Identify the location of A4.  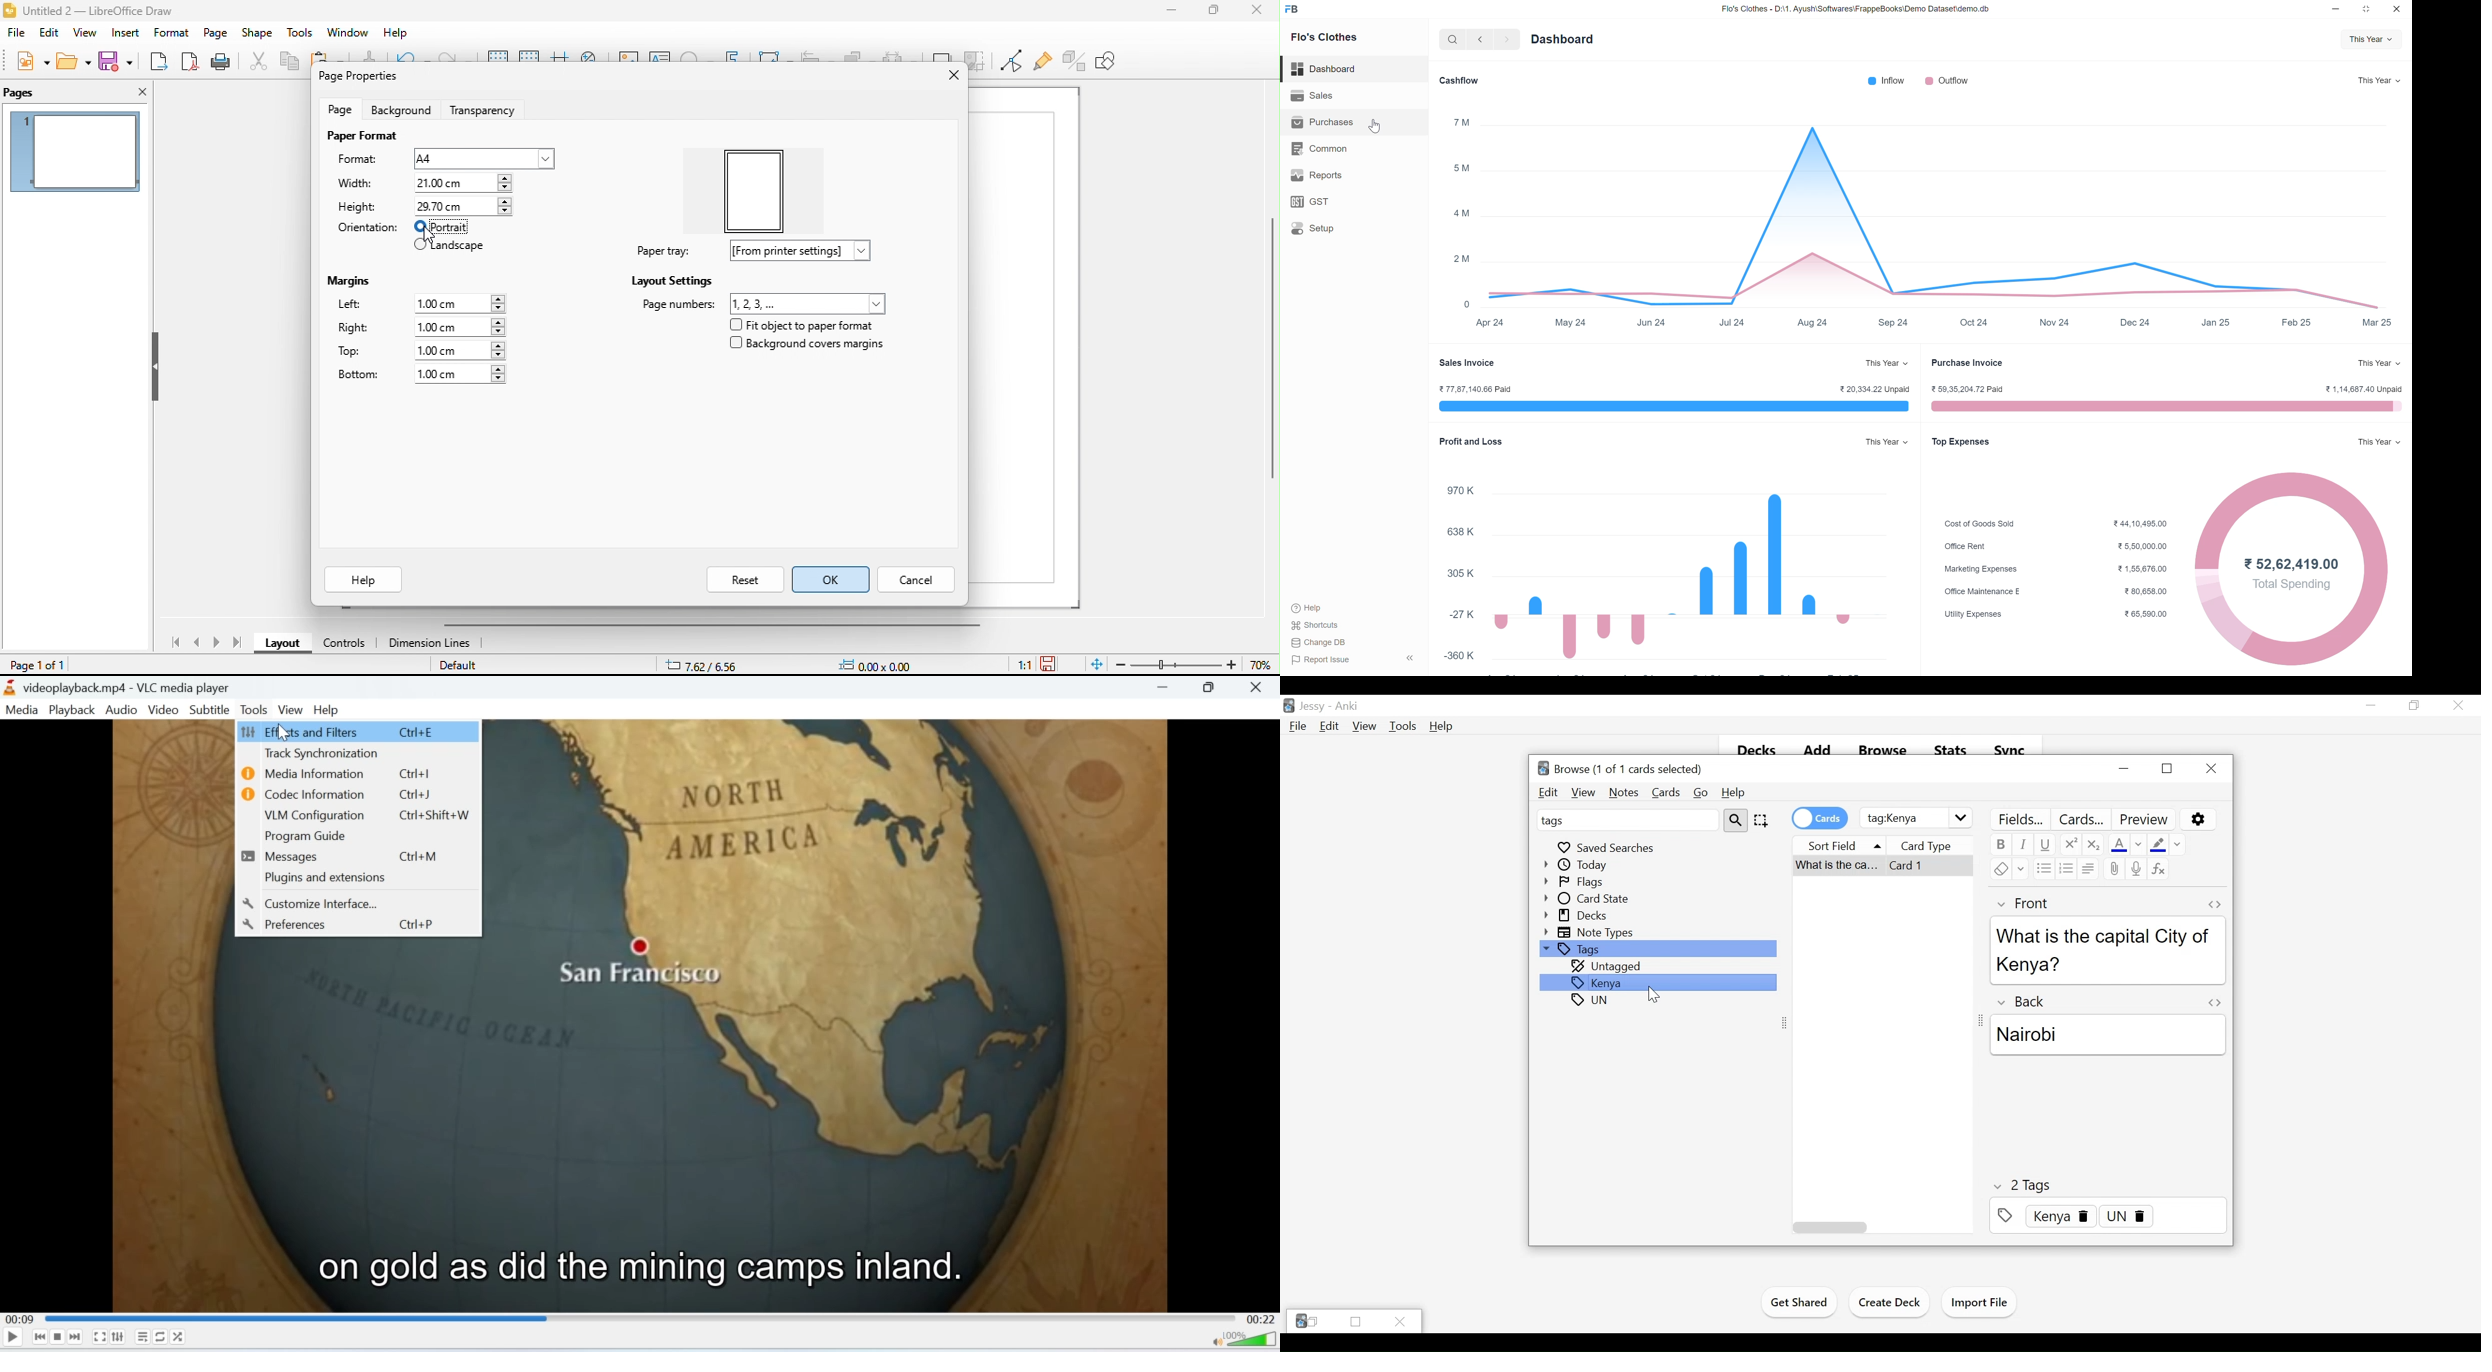
(484, 157).